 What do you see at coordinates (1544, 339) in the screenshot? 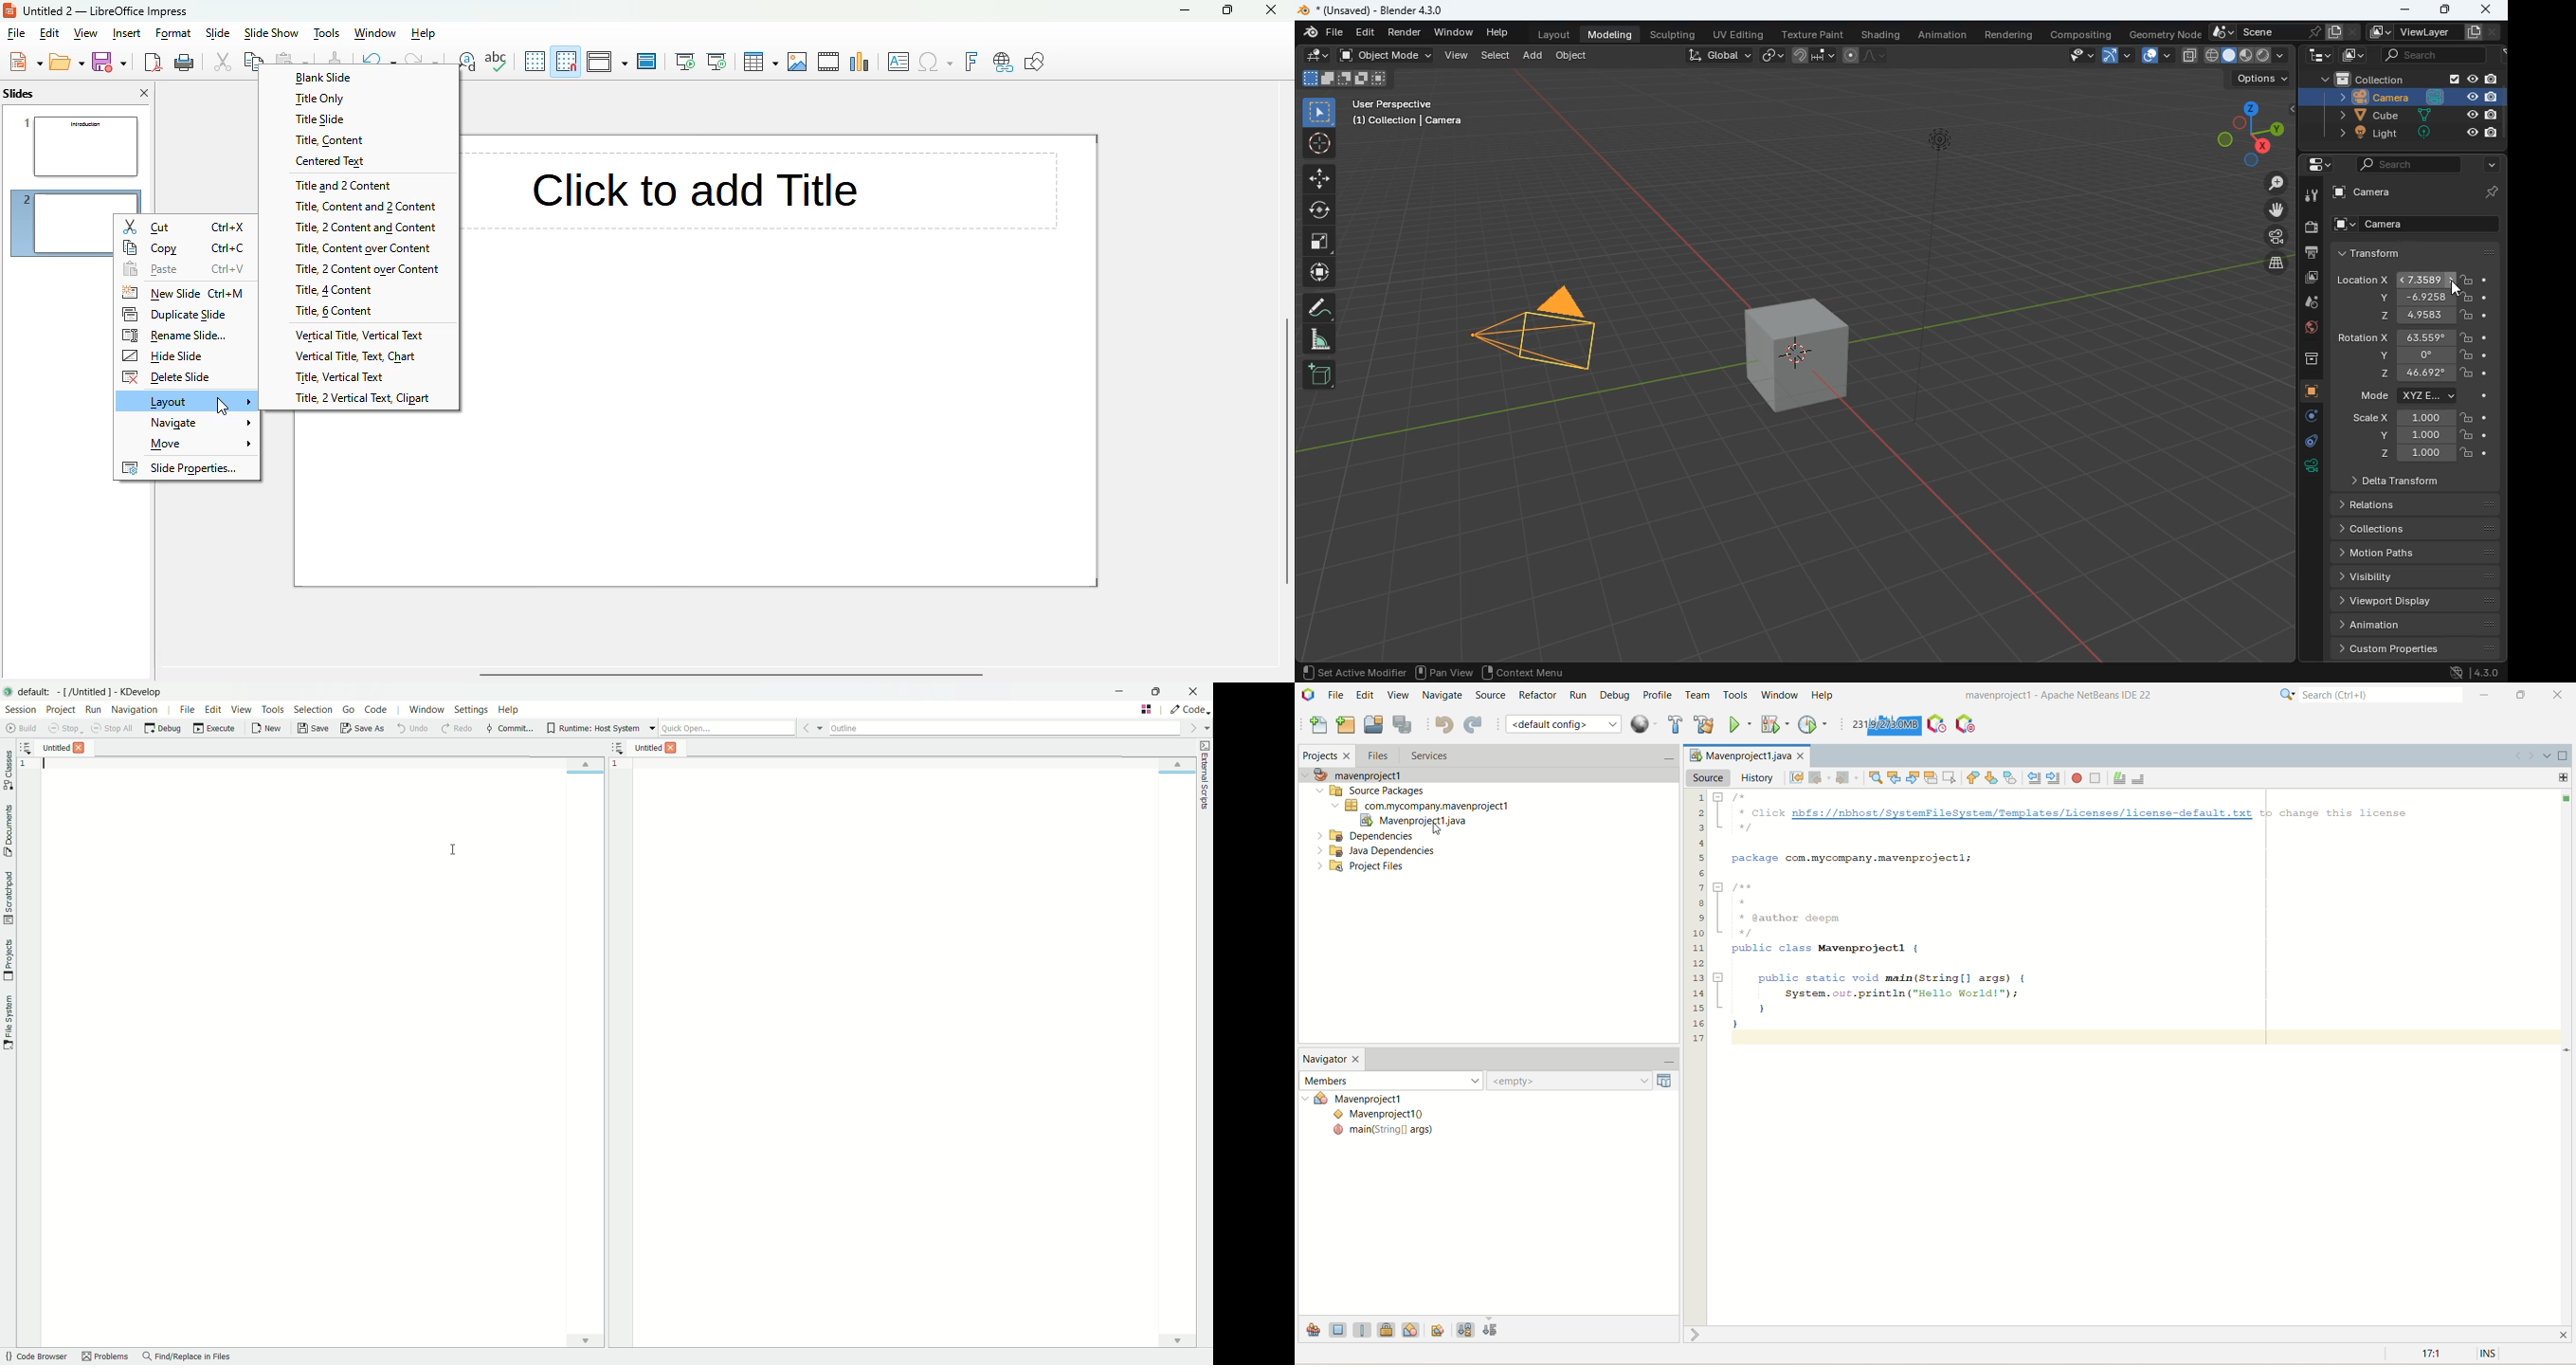
I see `camera` at bounding box center [1544, 339].